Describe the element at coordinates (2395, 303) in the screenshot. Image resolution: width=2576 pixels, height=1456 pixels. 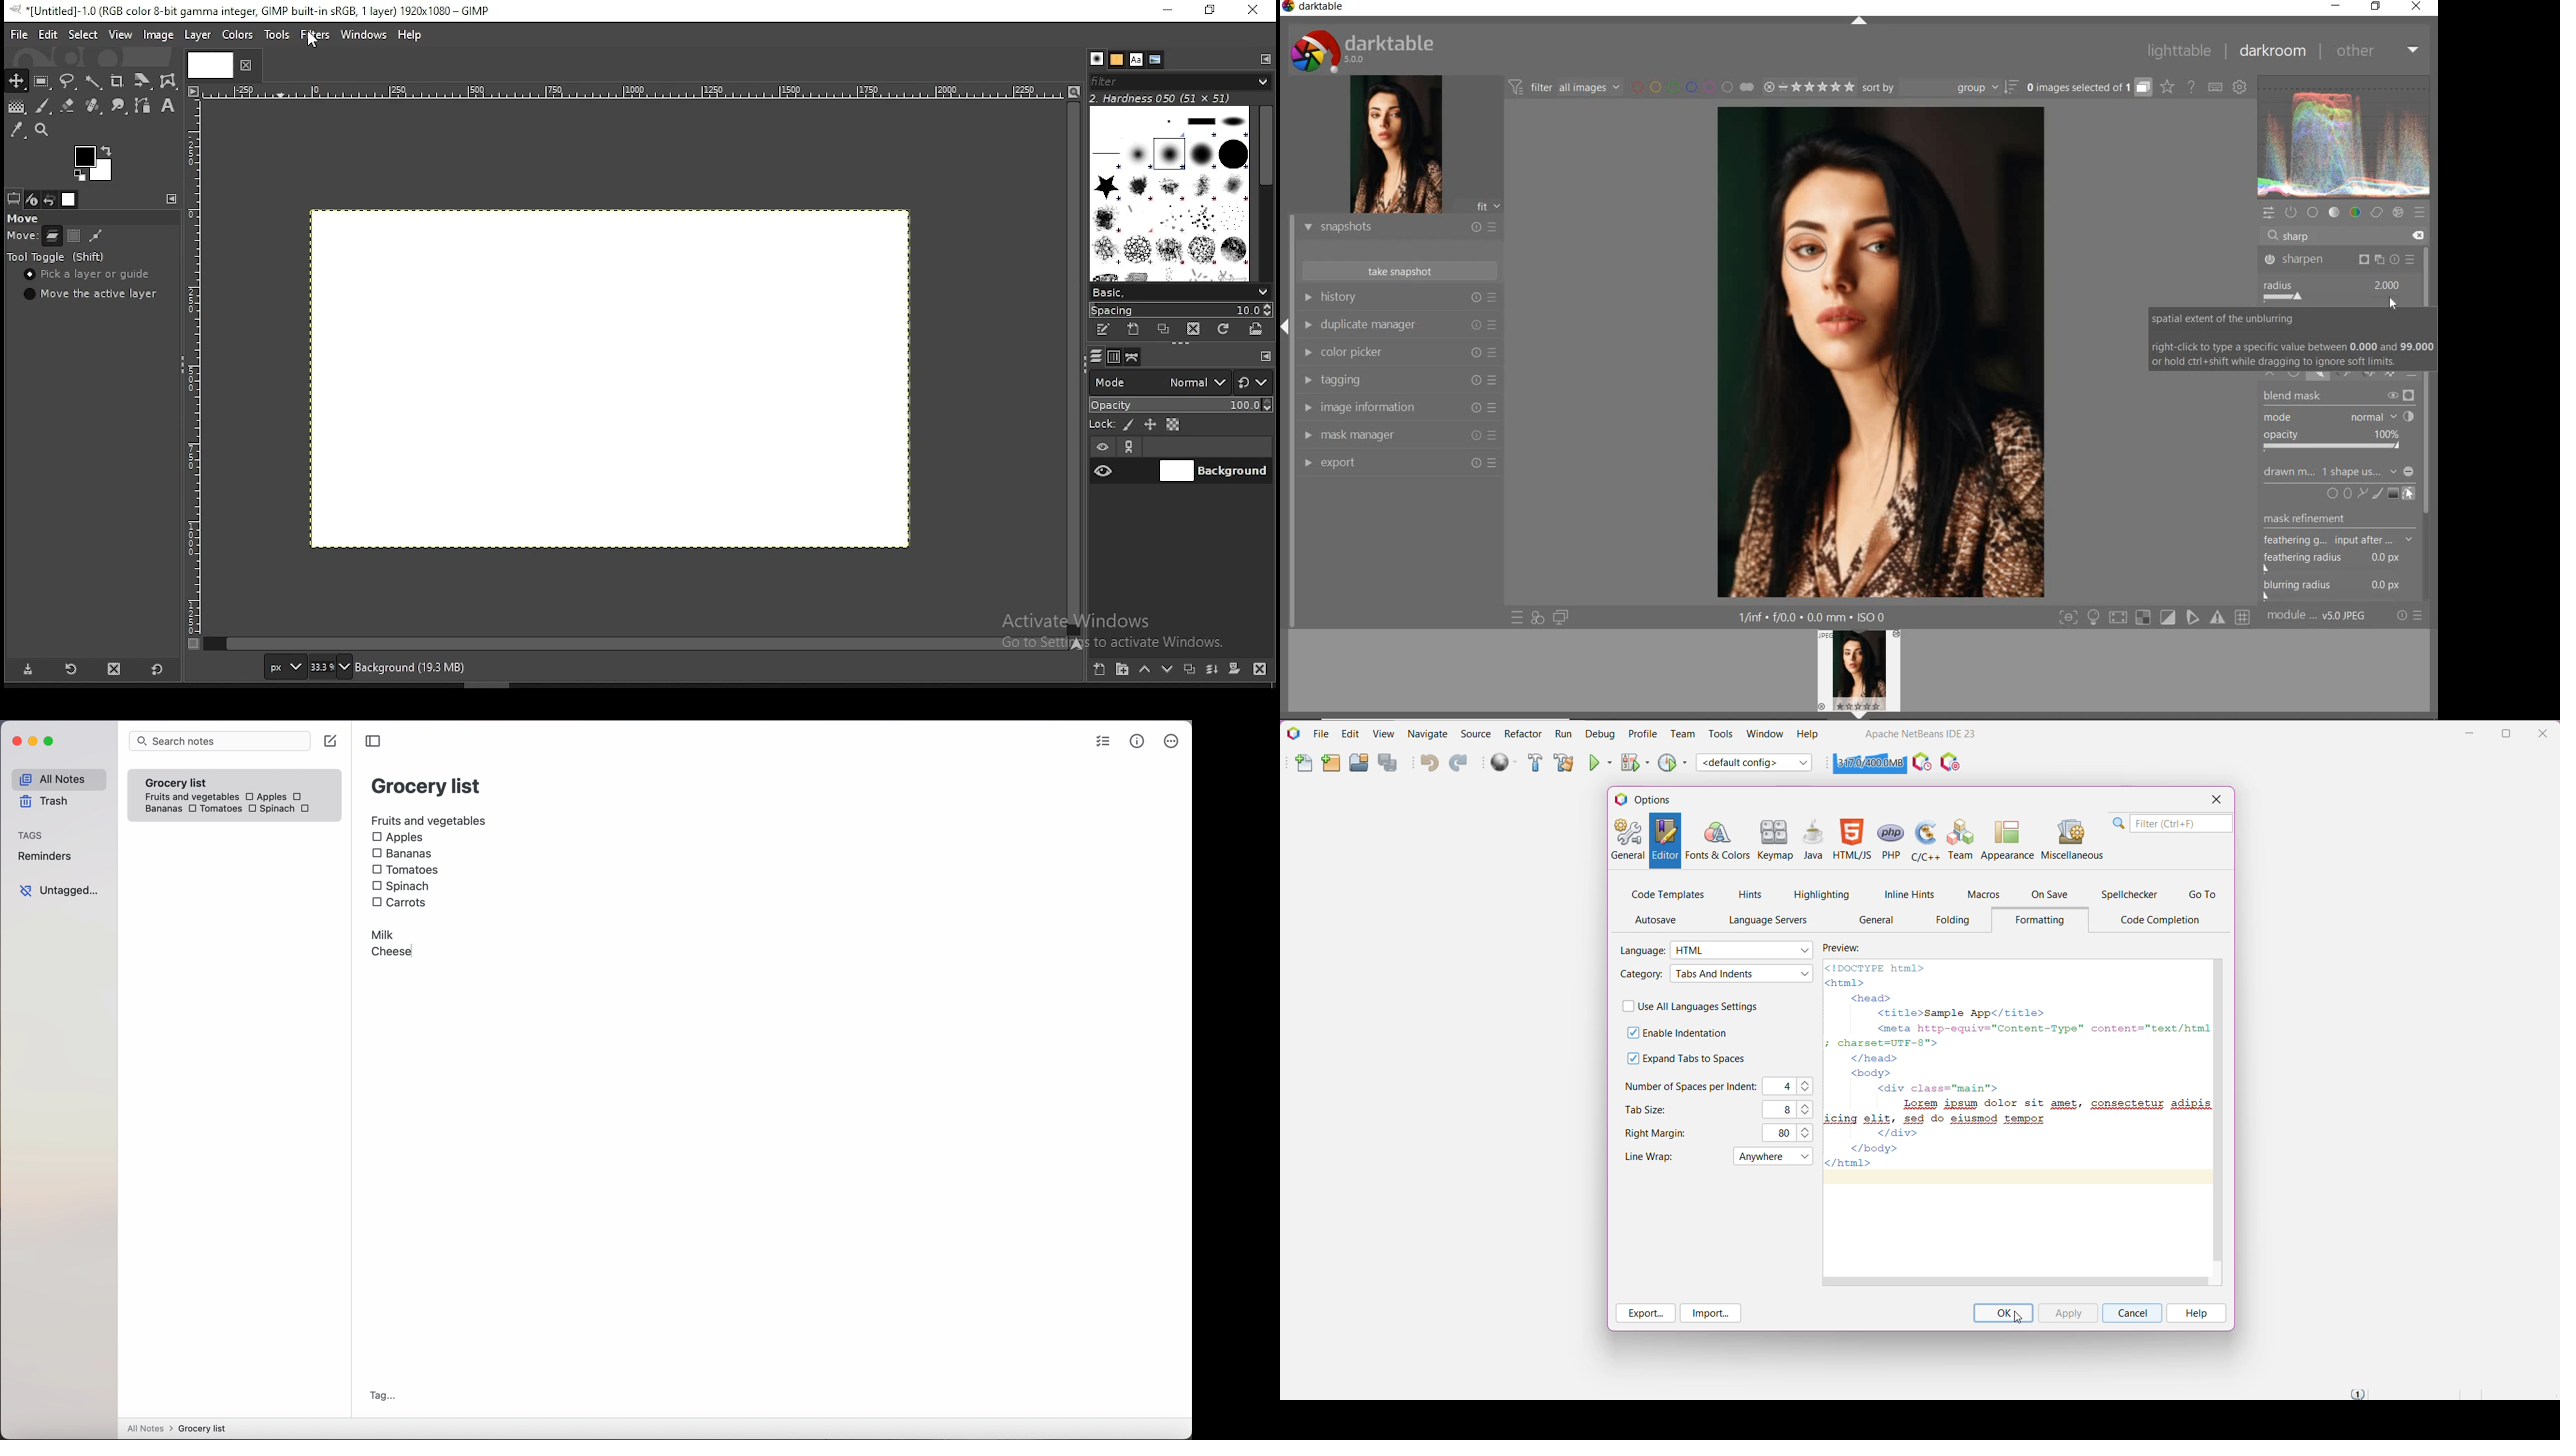
I see `Cursor Position` at that location.